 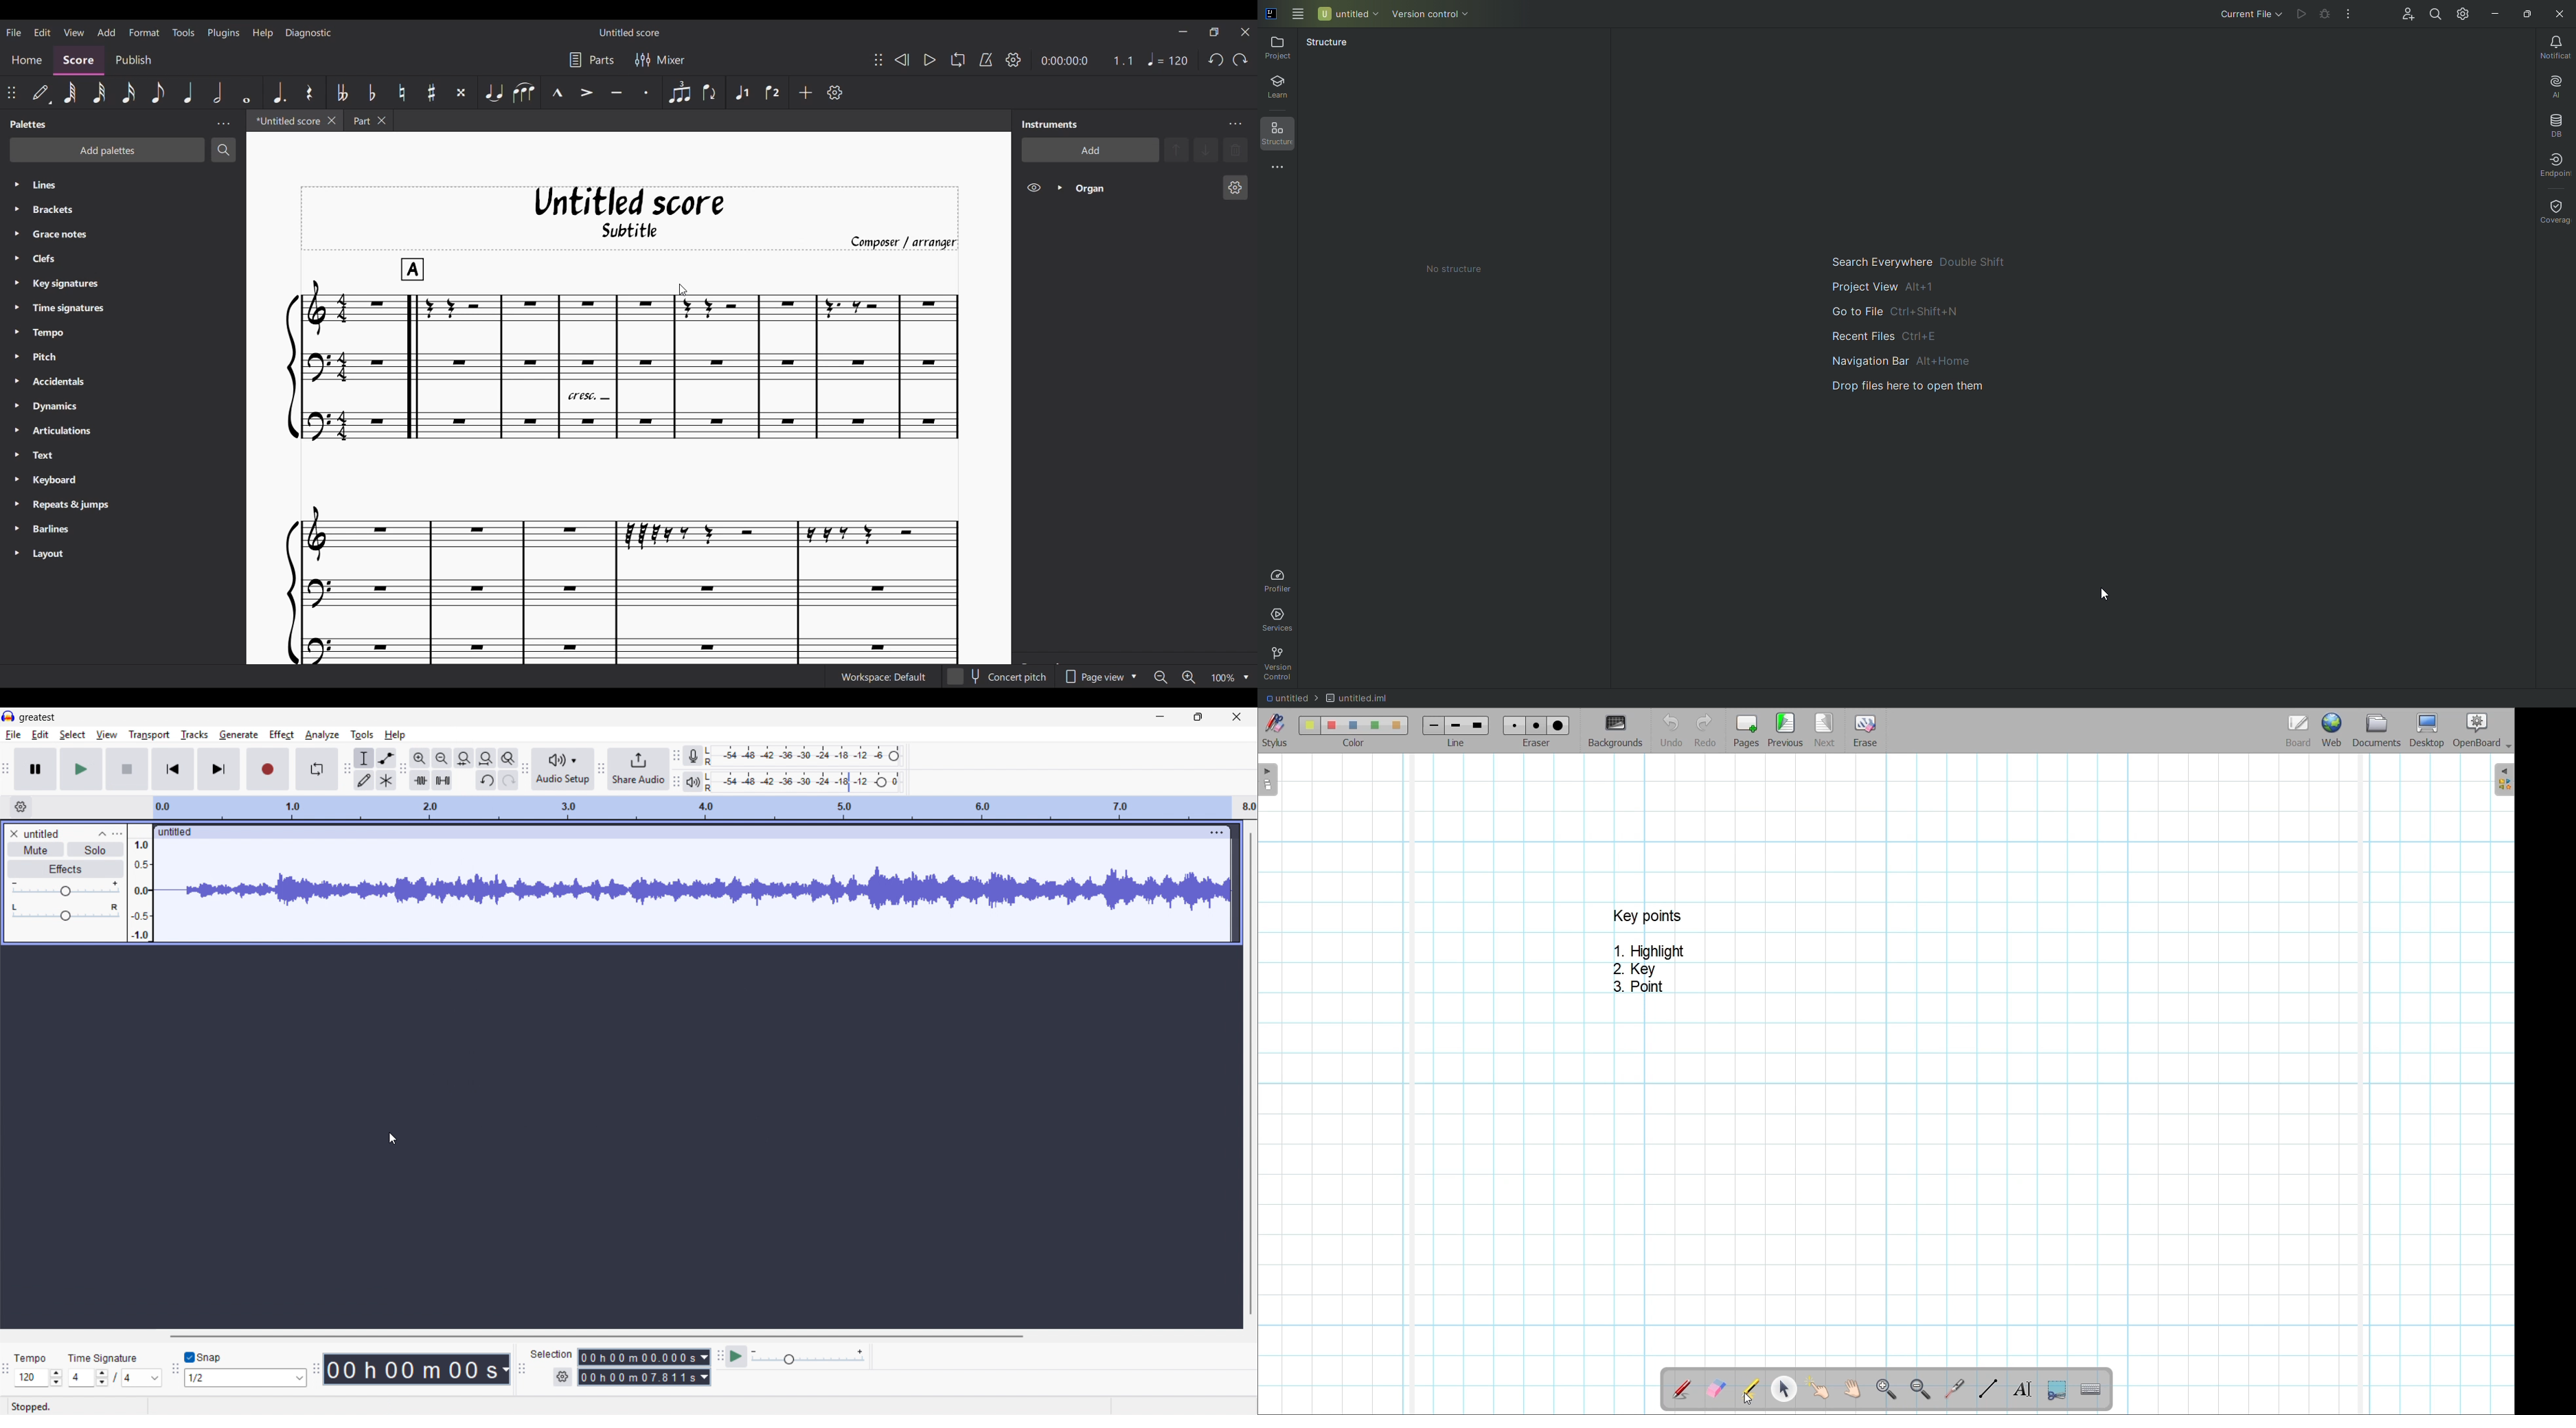 What do you see at coordinates (5, 1370) in the screenshot?
I see `time signature toolbar` at bounding box center [5, 1370].